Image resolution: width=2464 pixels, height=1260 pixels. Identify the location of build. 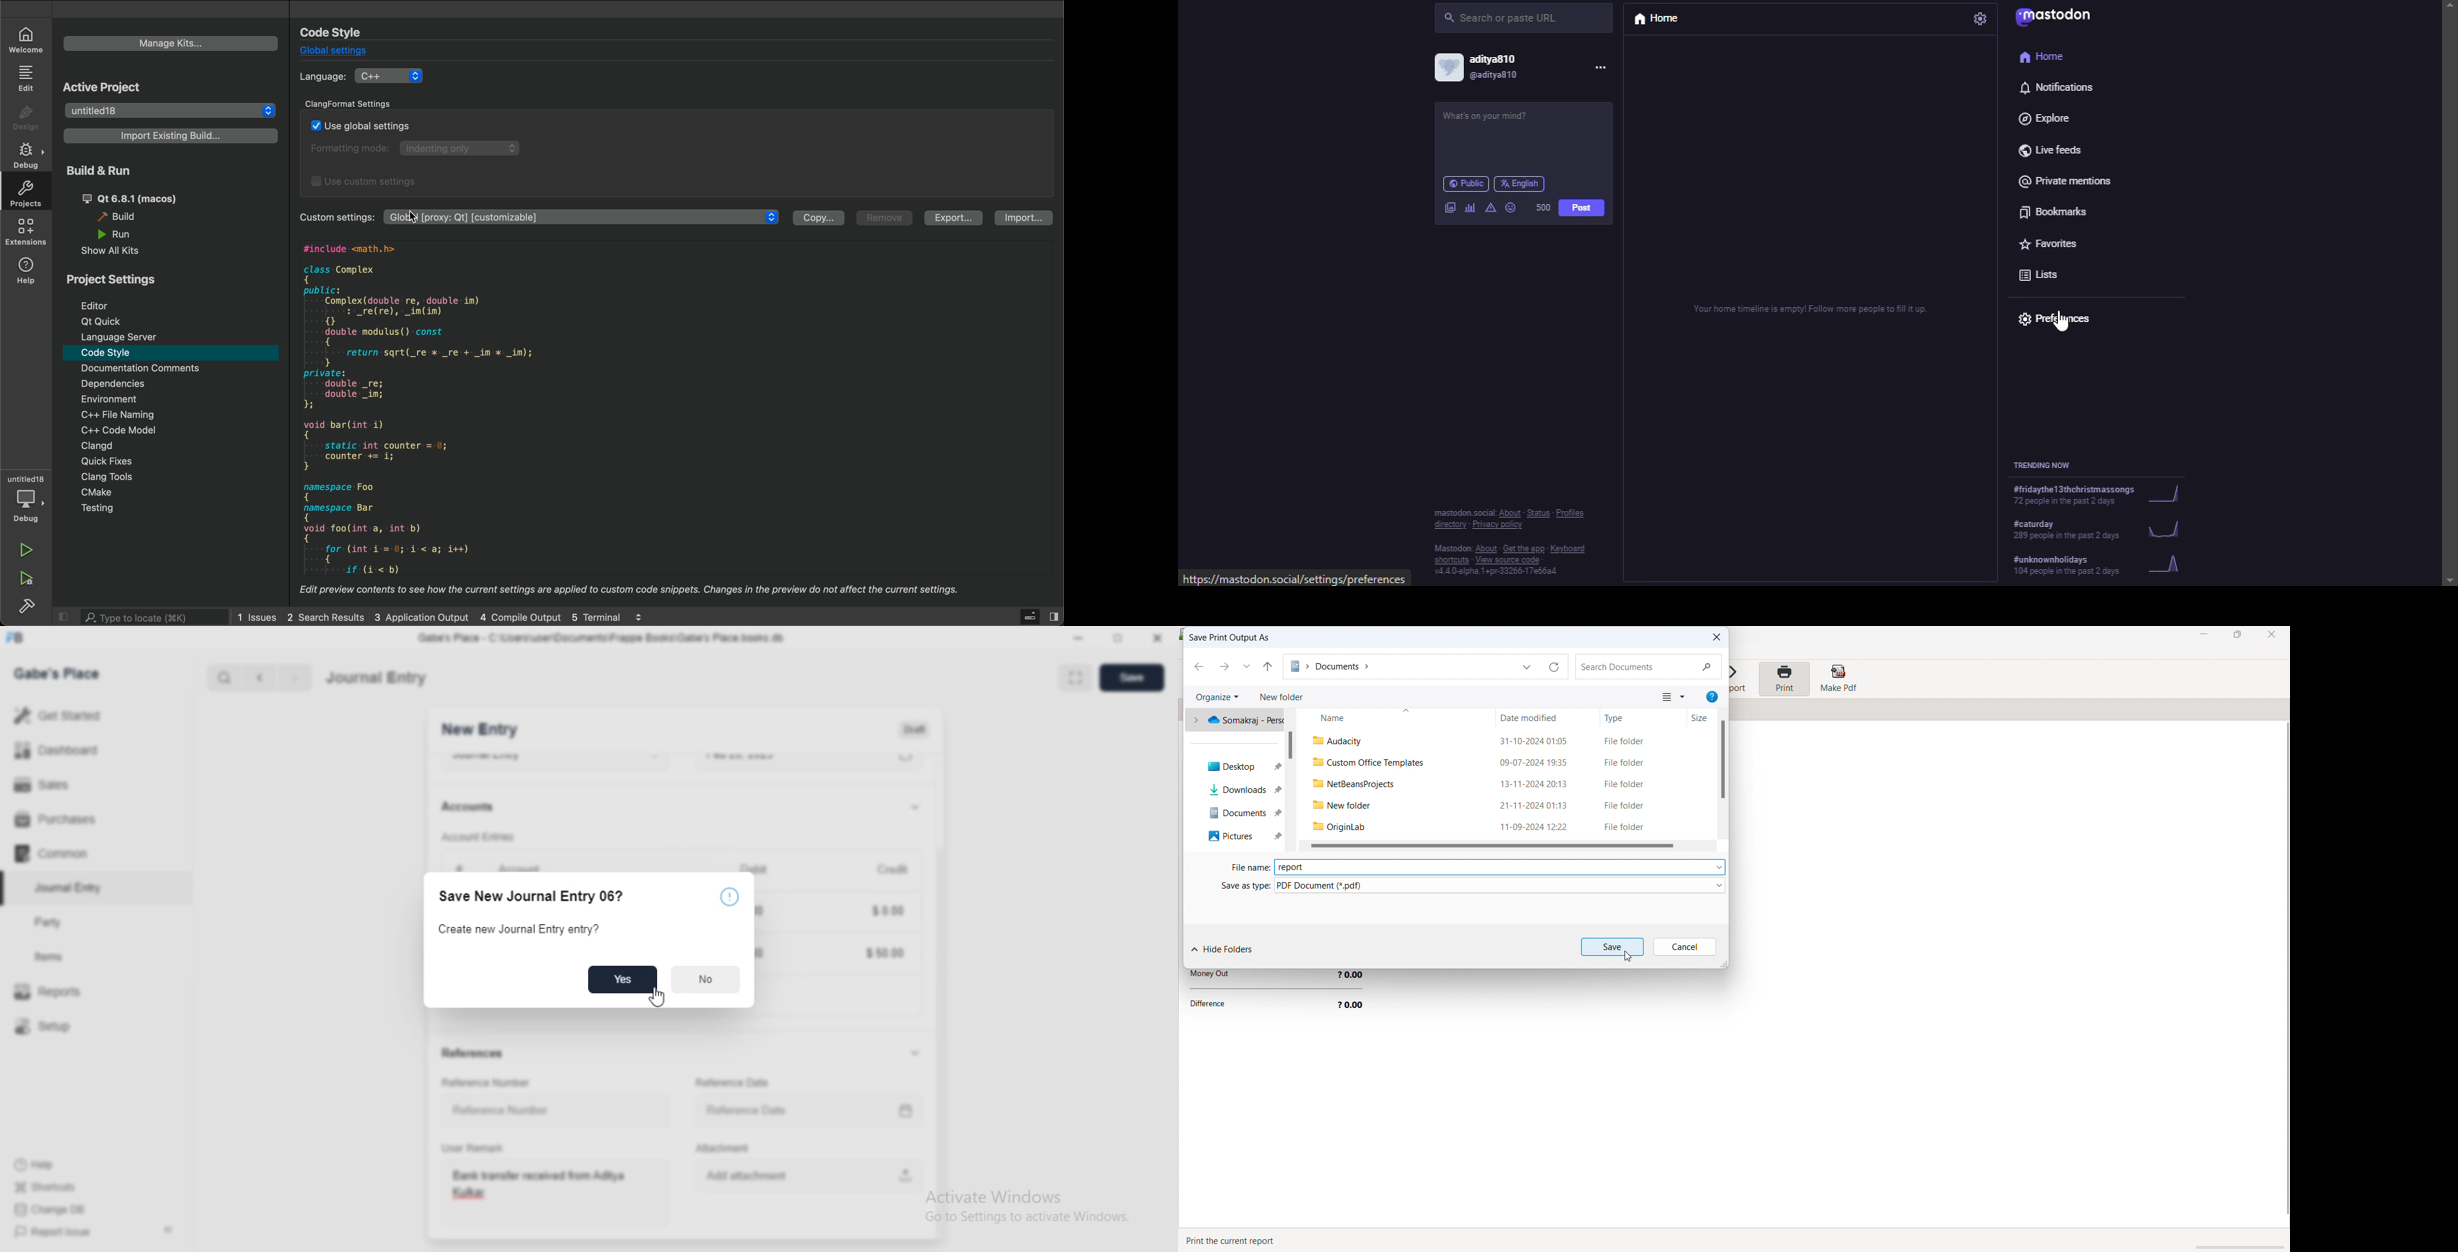
(124, 218).